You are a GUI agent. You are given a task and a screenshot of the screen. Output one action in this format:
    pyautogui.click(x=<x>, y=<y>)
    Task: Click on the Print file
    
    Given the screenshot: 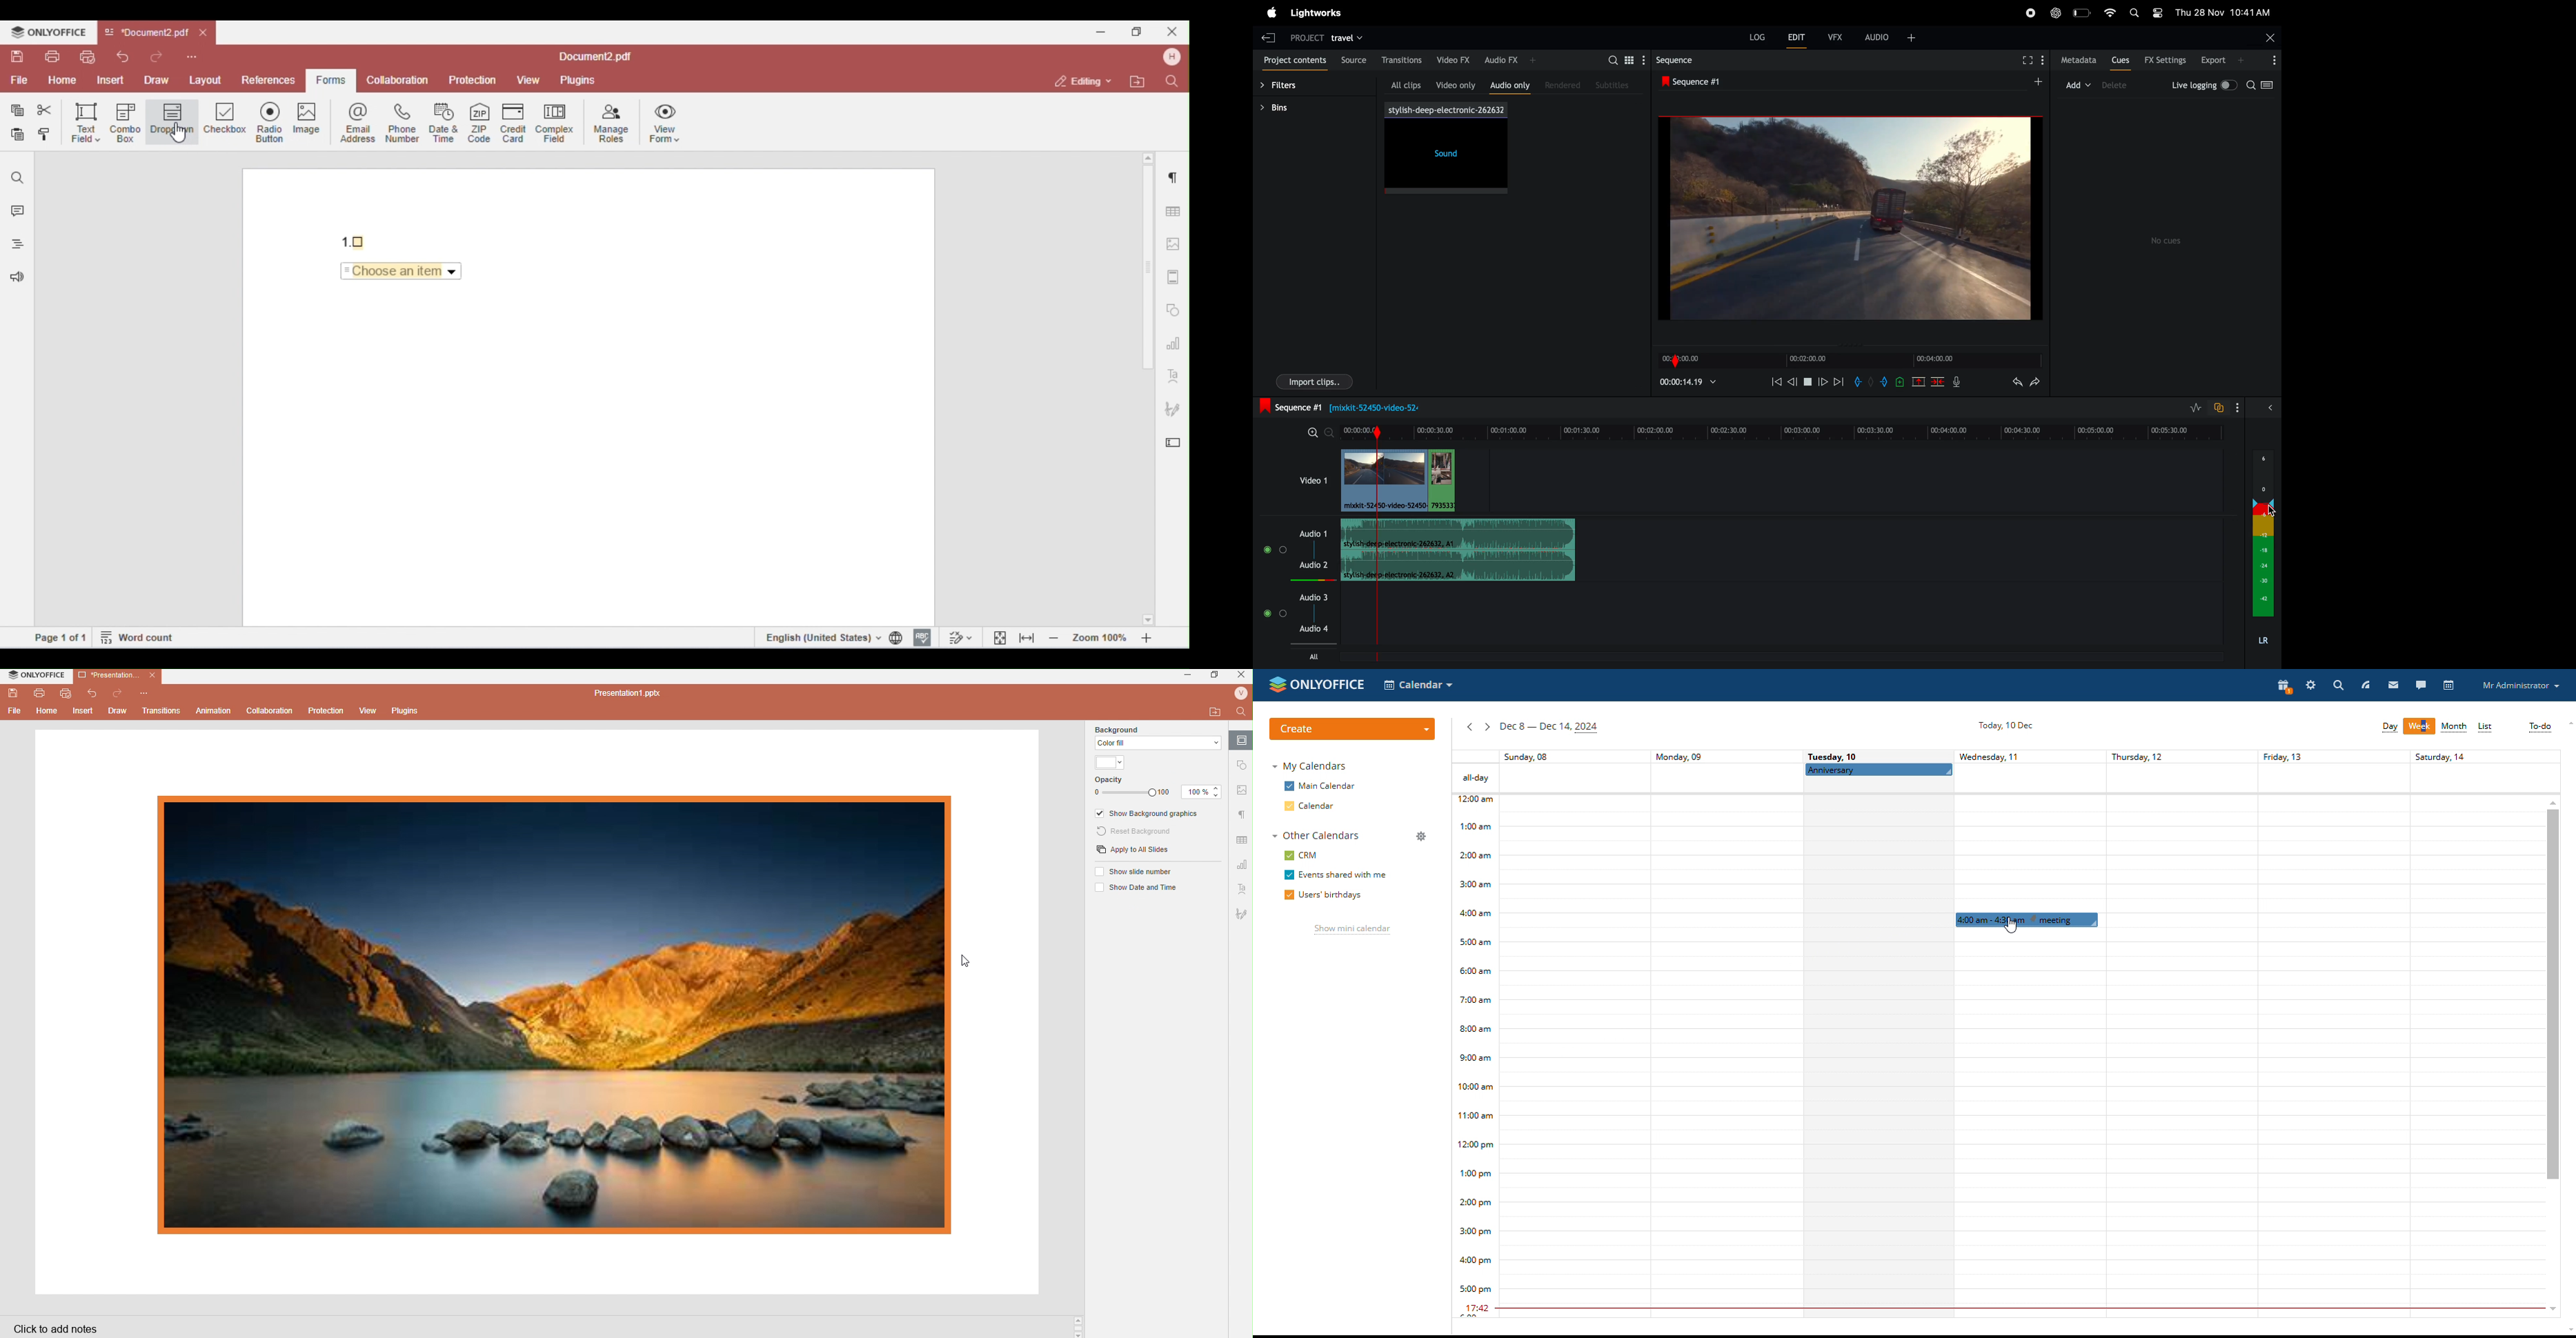 What is the action you would take?
    pyautogui.click(x=39, y=694)
    